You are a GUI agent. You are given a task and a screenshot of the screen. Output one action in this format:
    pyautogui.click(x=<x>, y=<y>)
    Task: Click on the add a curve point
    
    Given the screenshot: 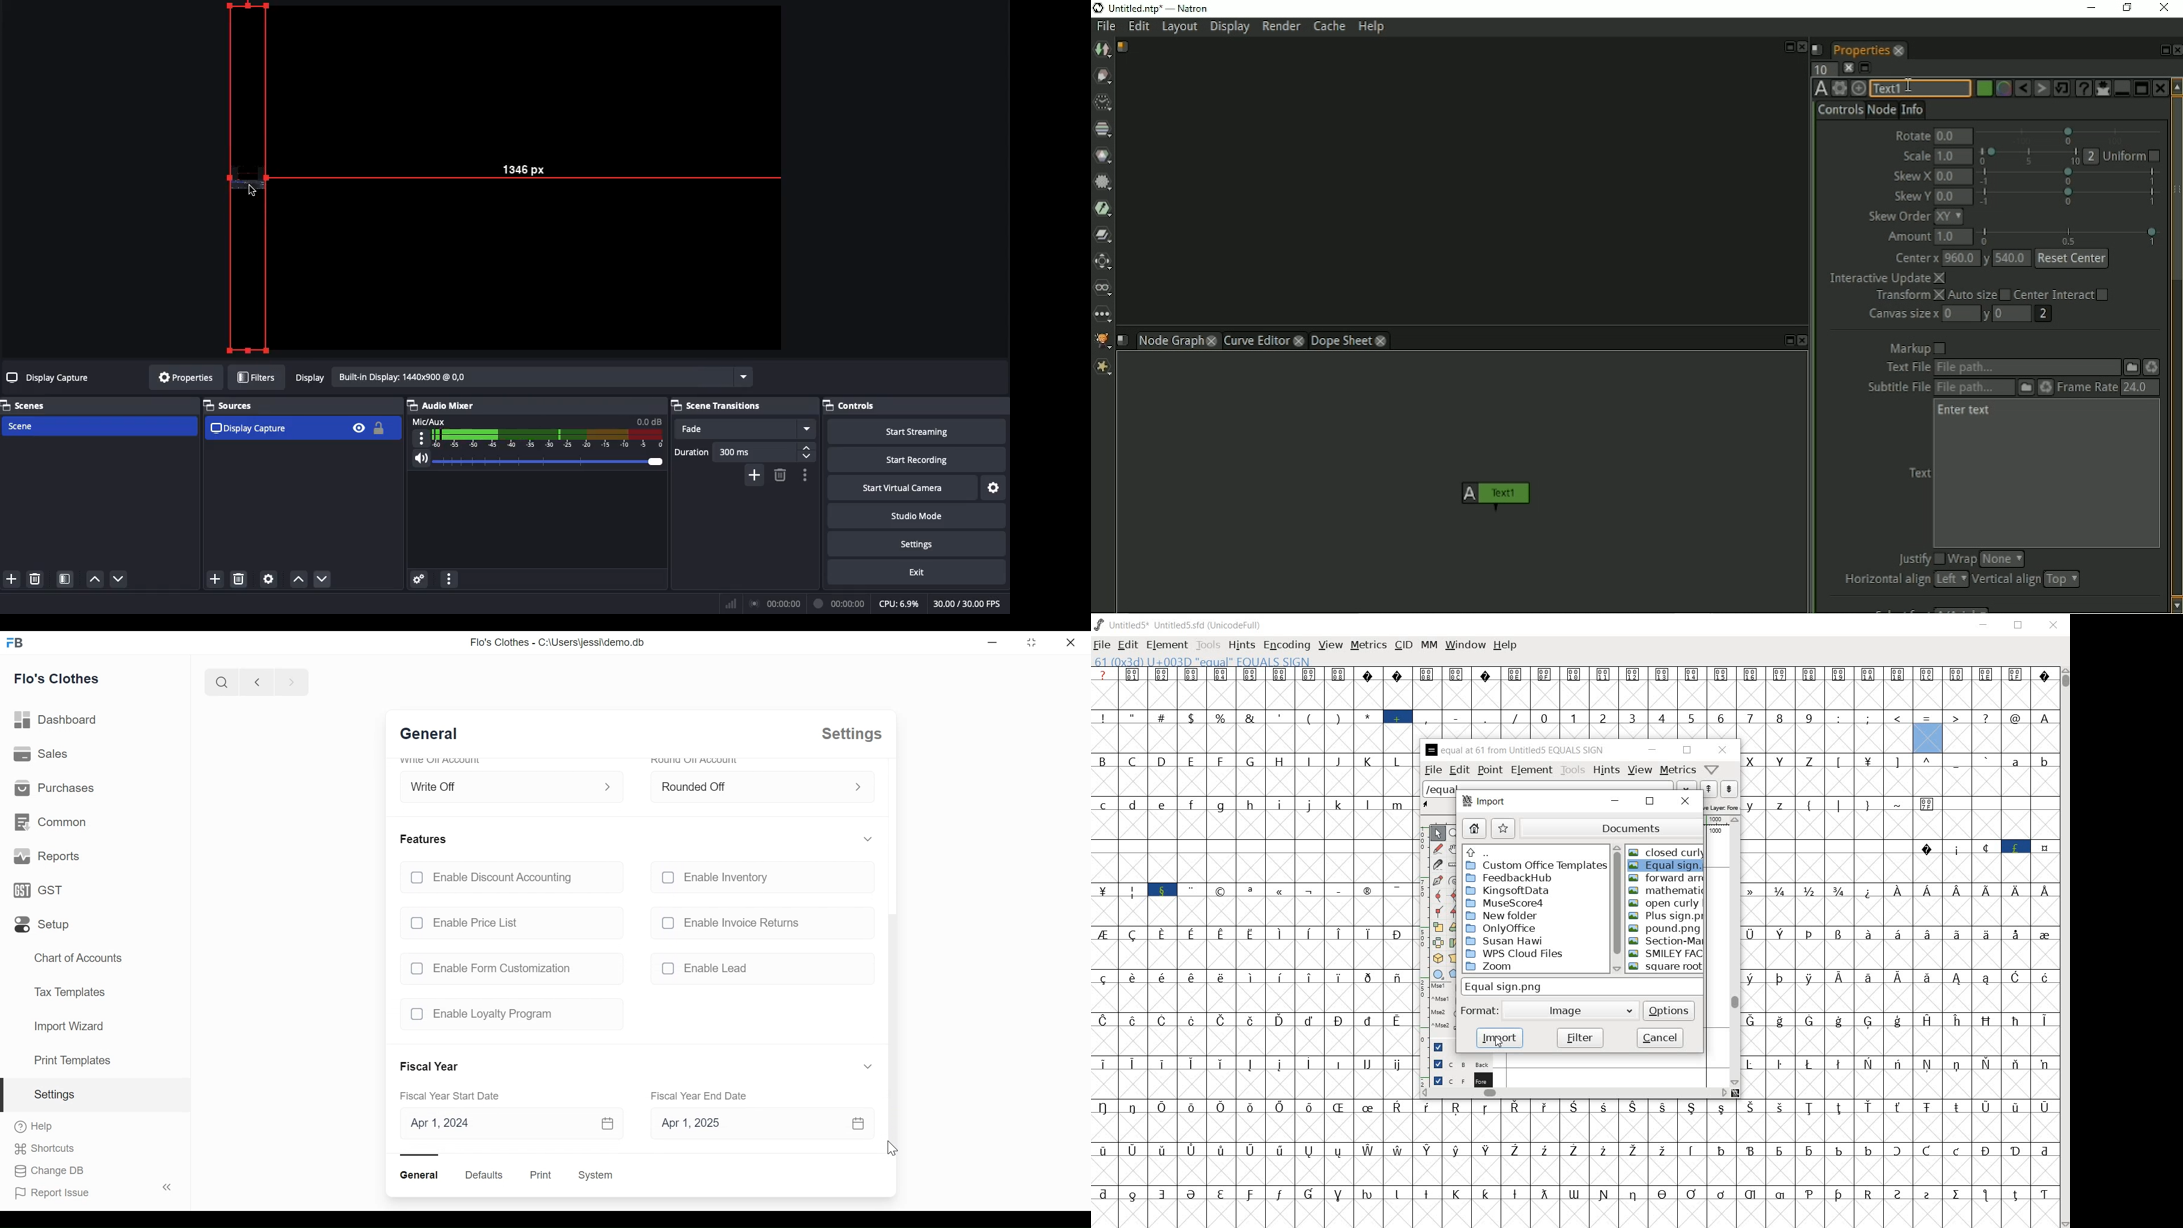 What is the action you would take?
    pyautogui.click(x=1438, y=896)
    